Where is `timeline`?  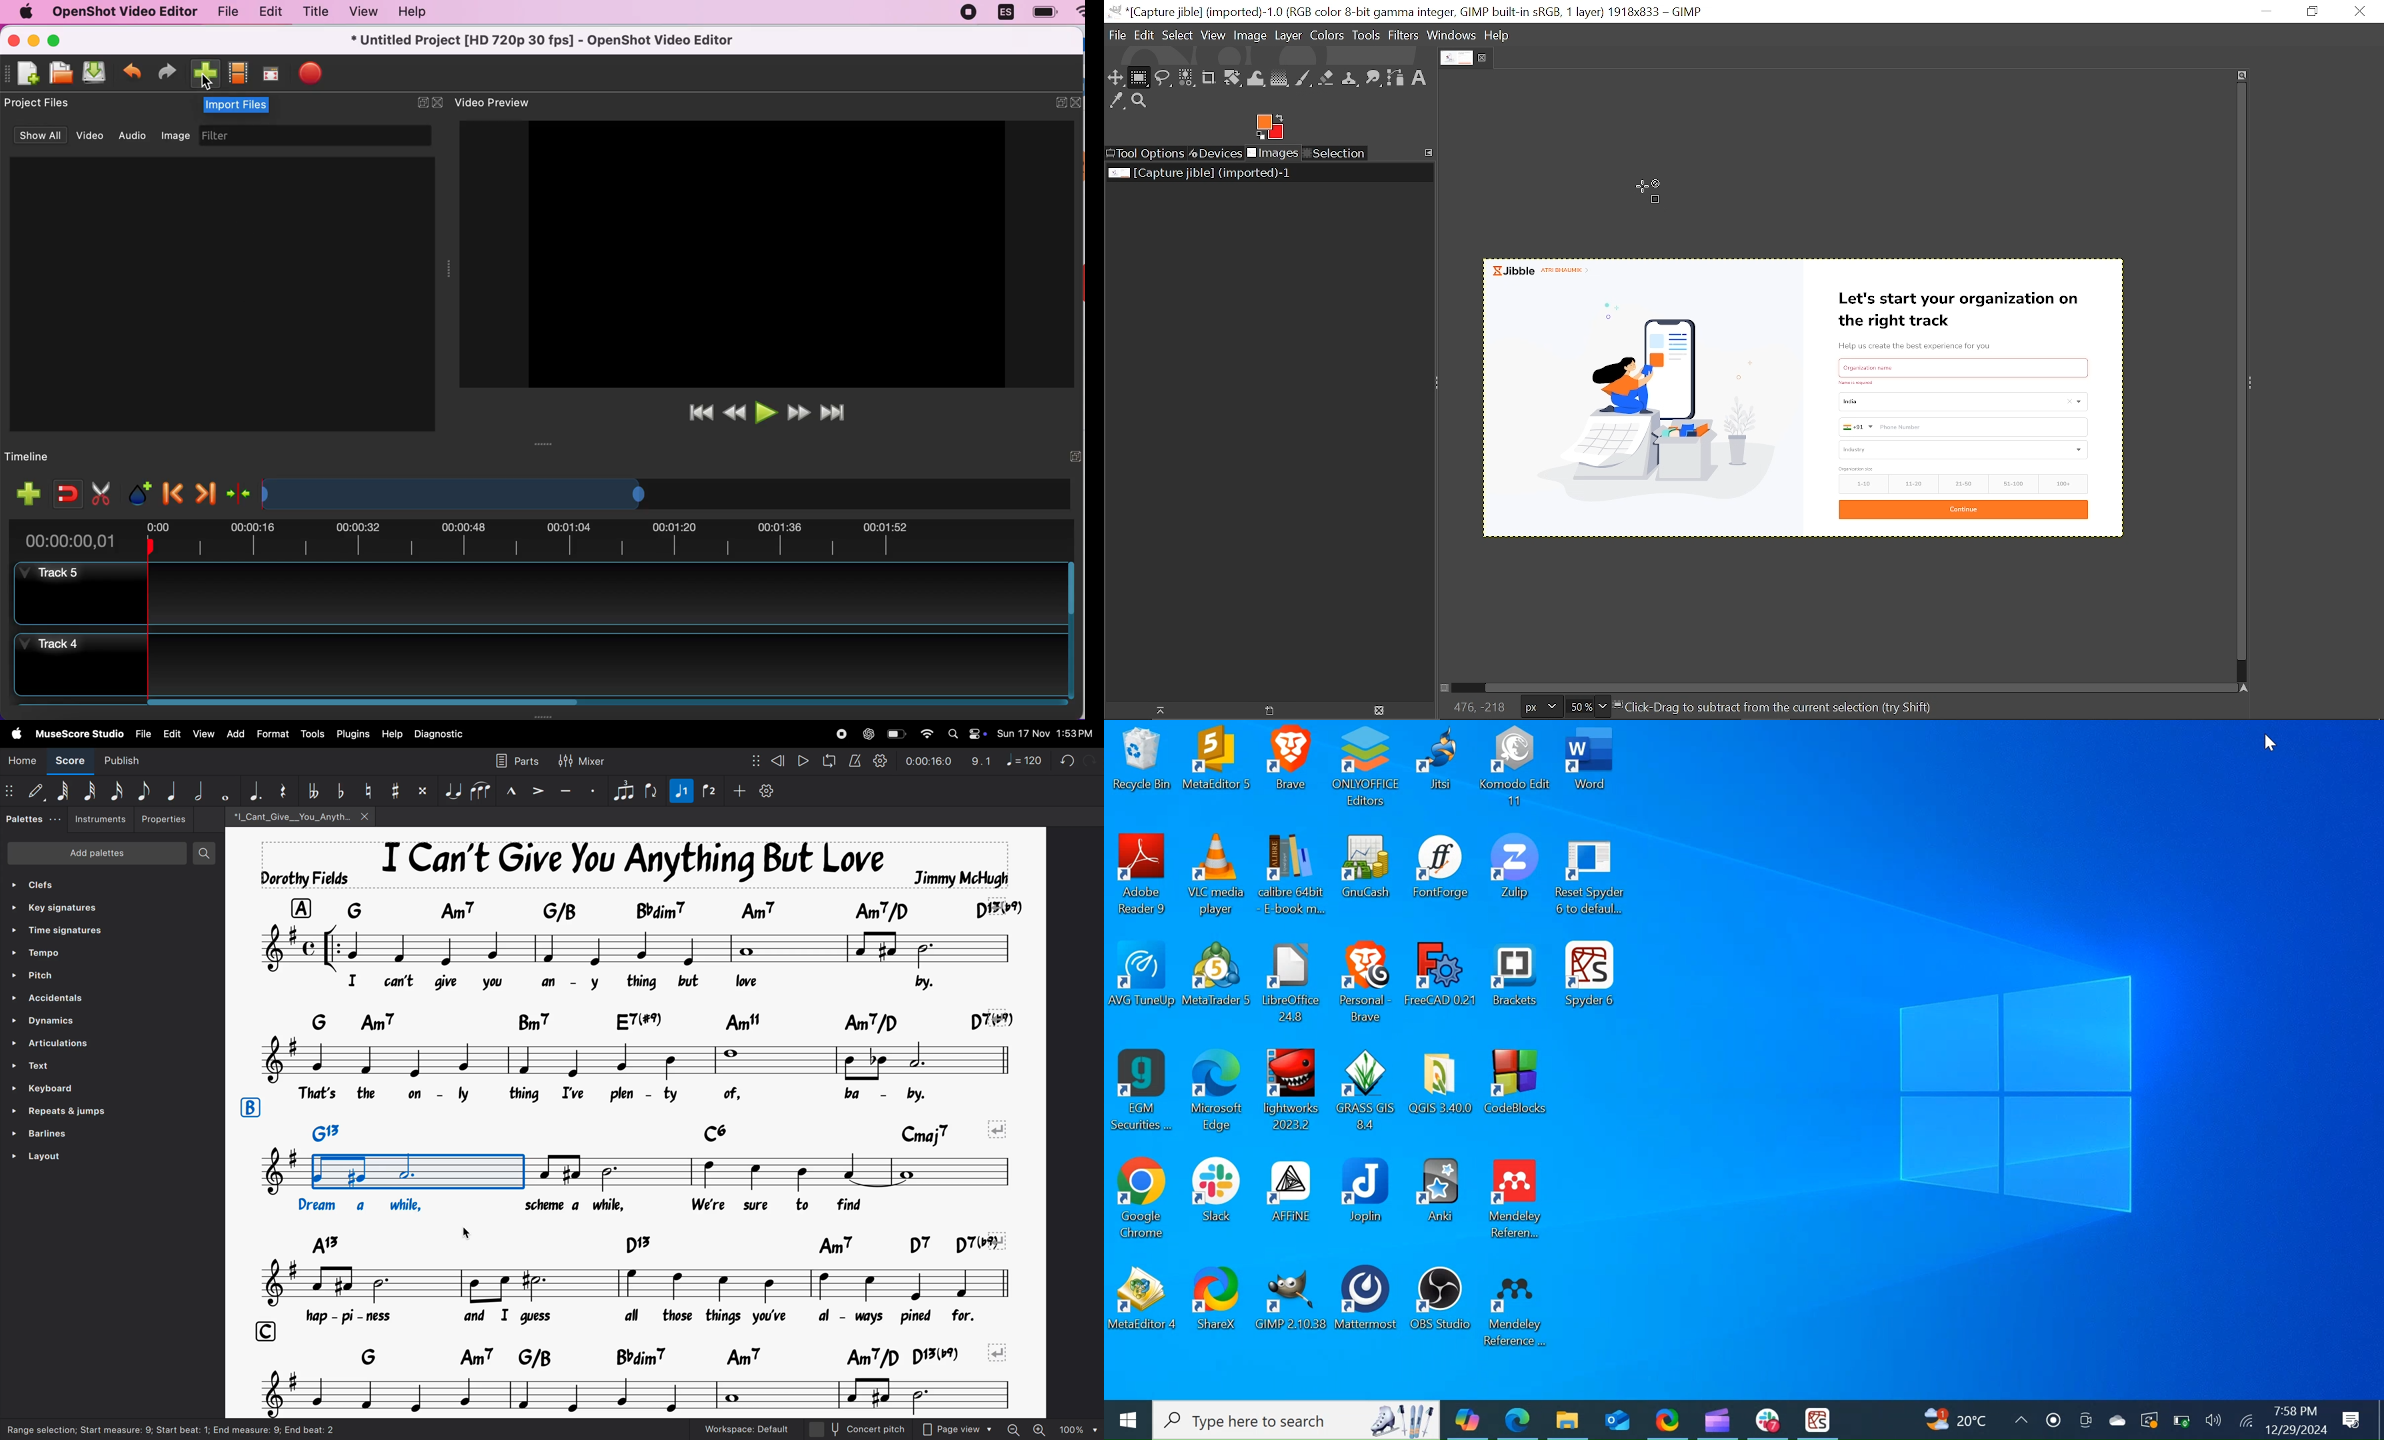 timeline is located at coordinates (622, 493).